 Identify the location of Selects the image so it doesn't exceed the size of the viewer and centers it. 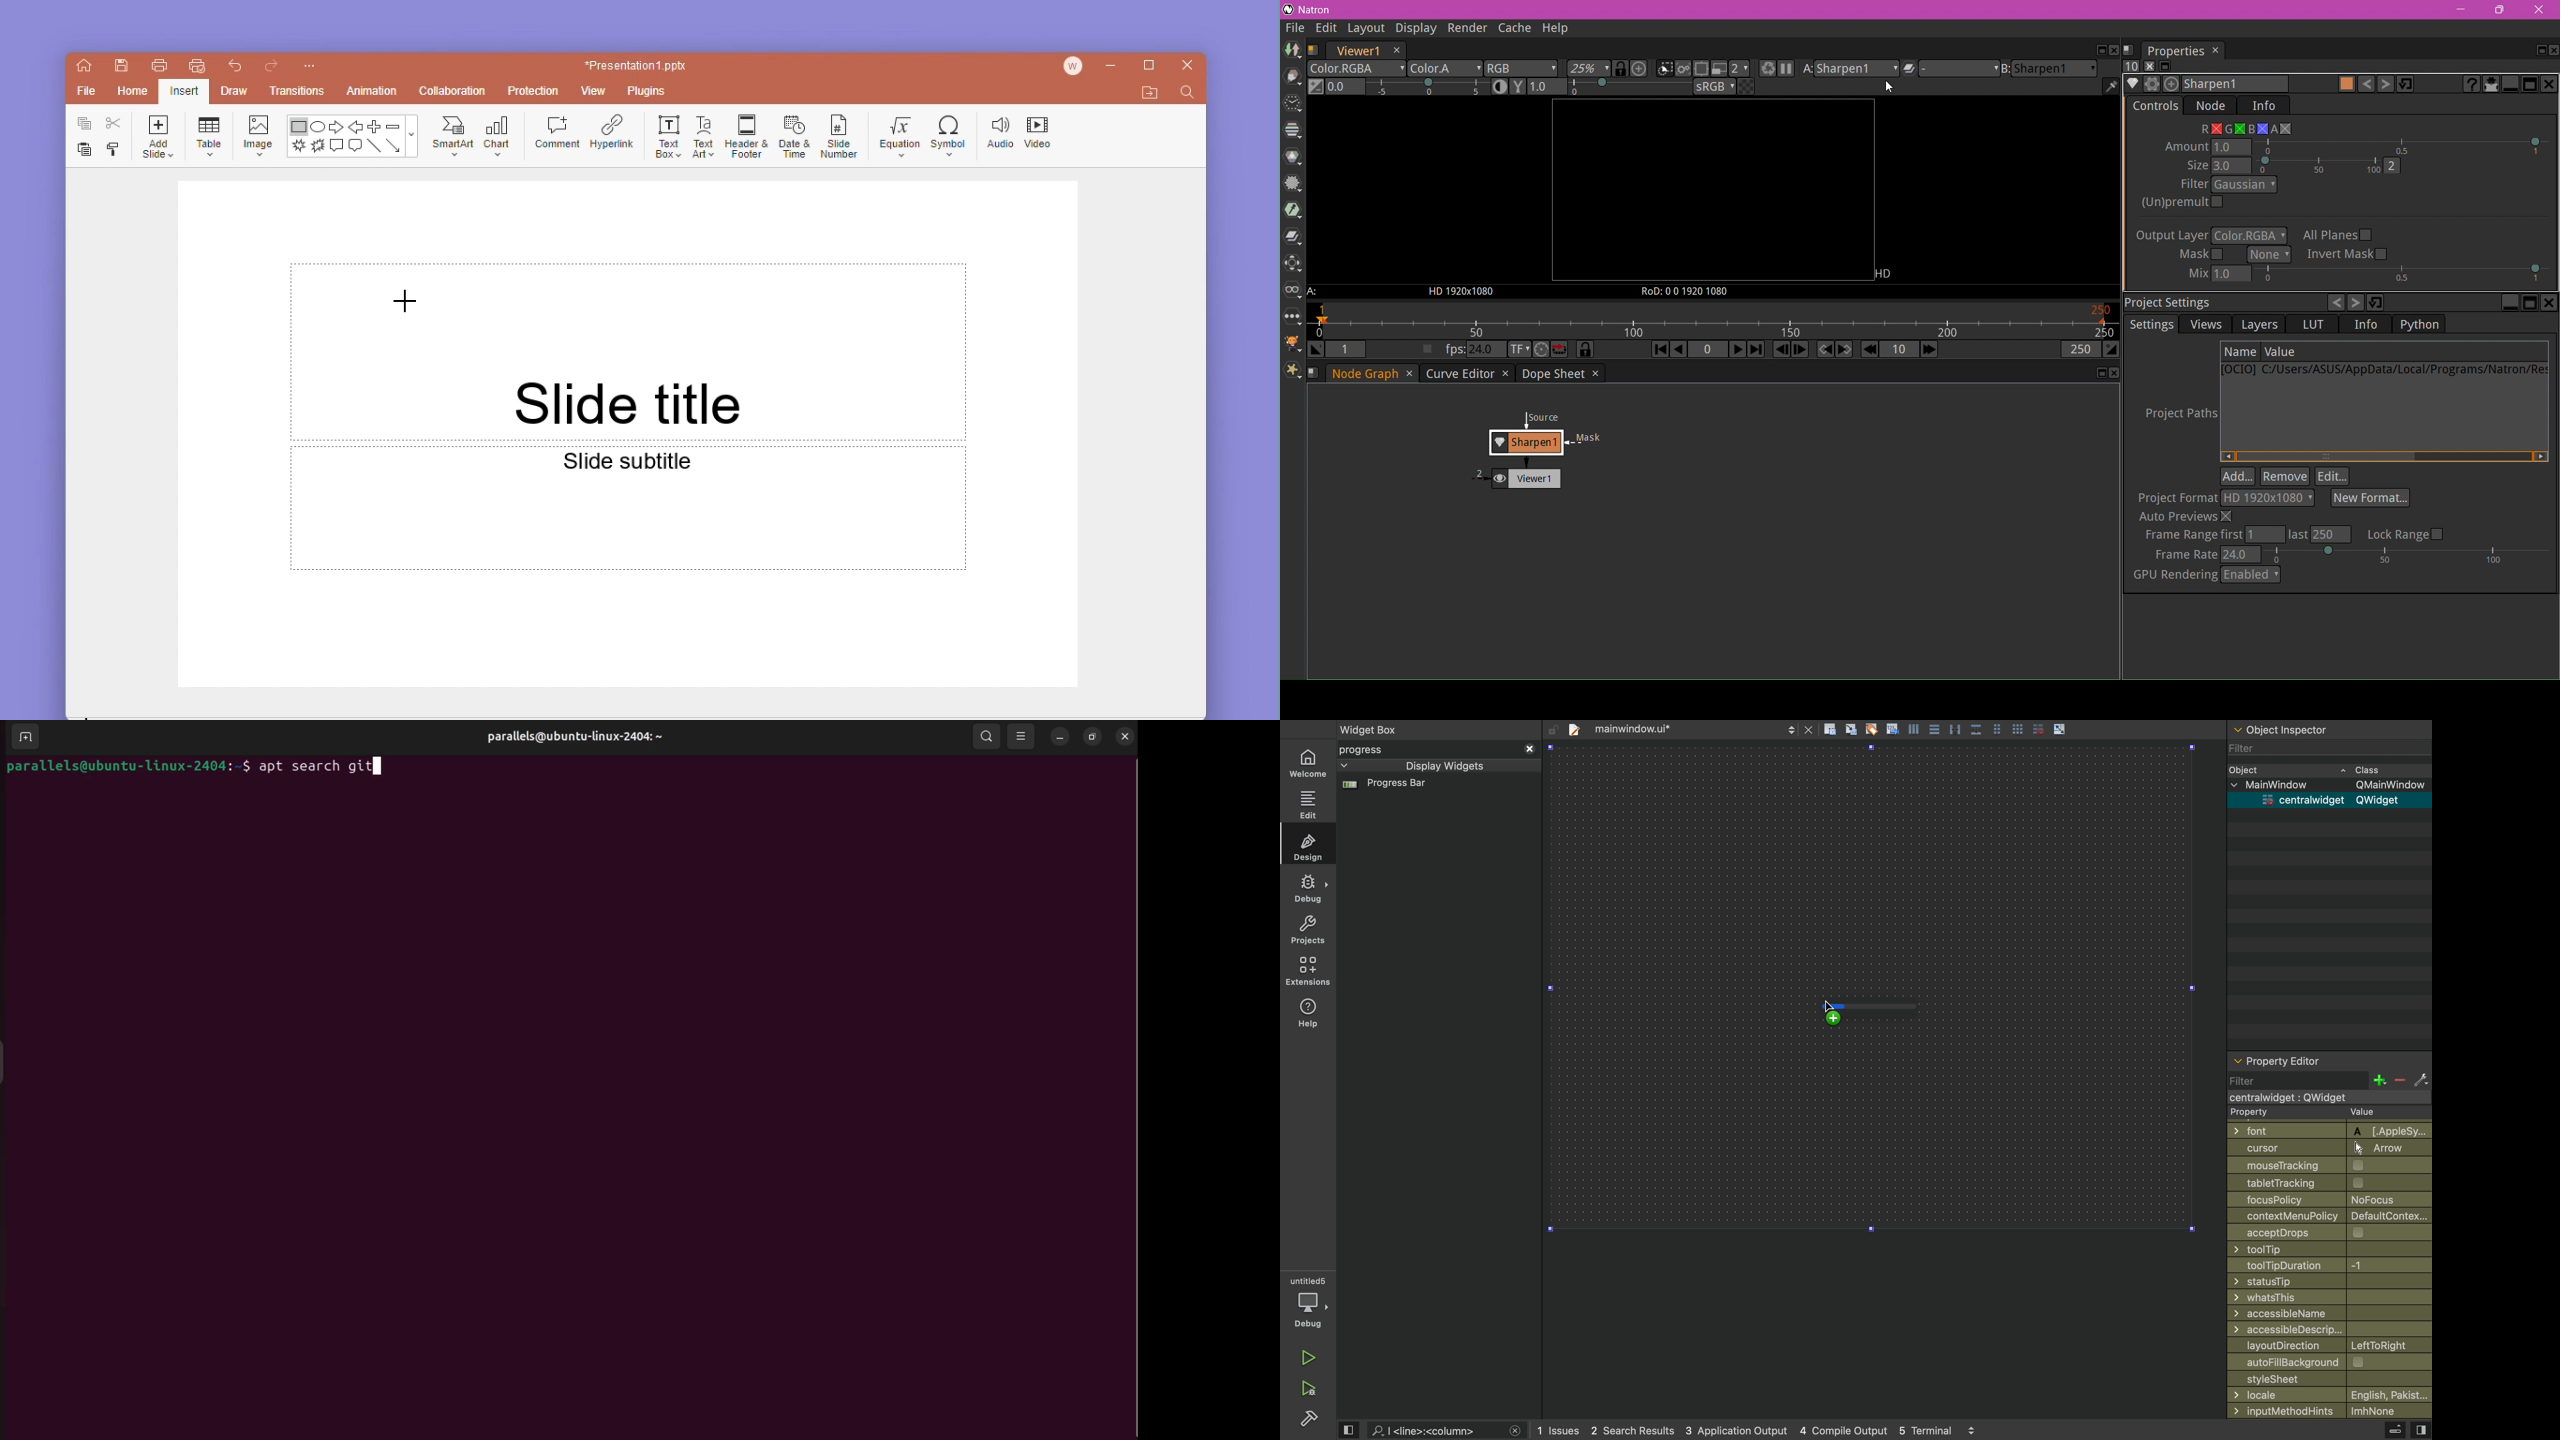
(1641, 69).